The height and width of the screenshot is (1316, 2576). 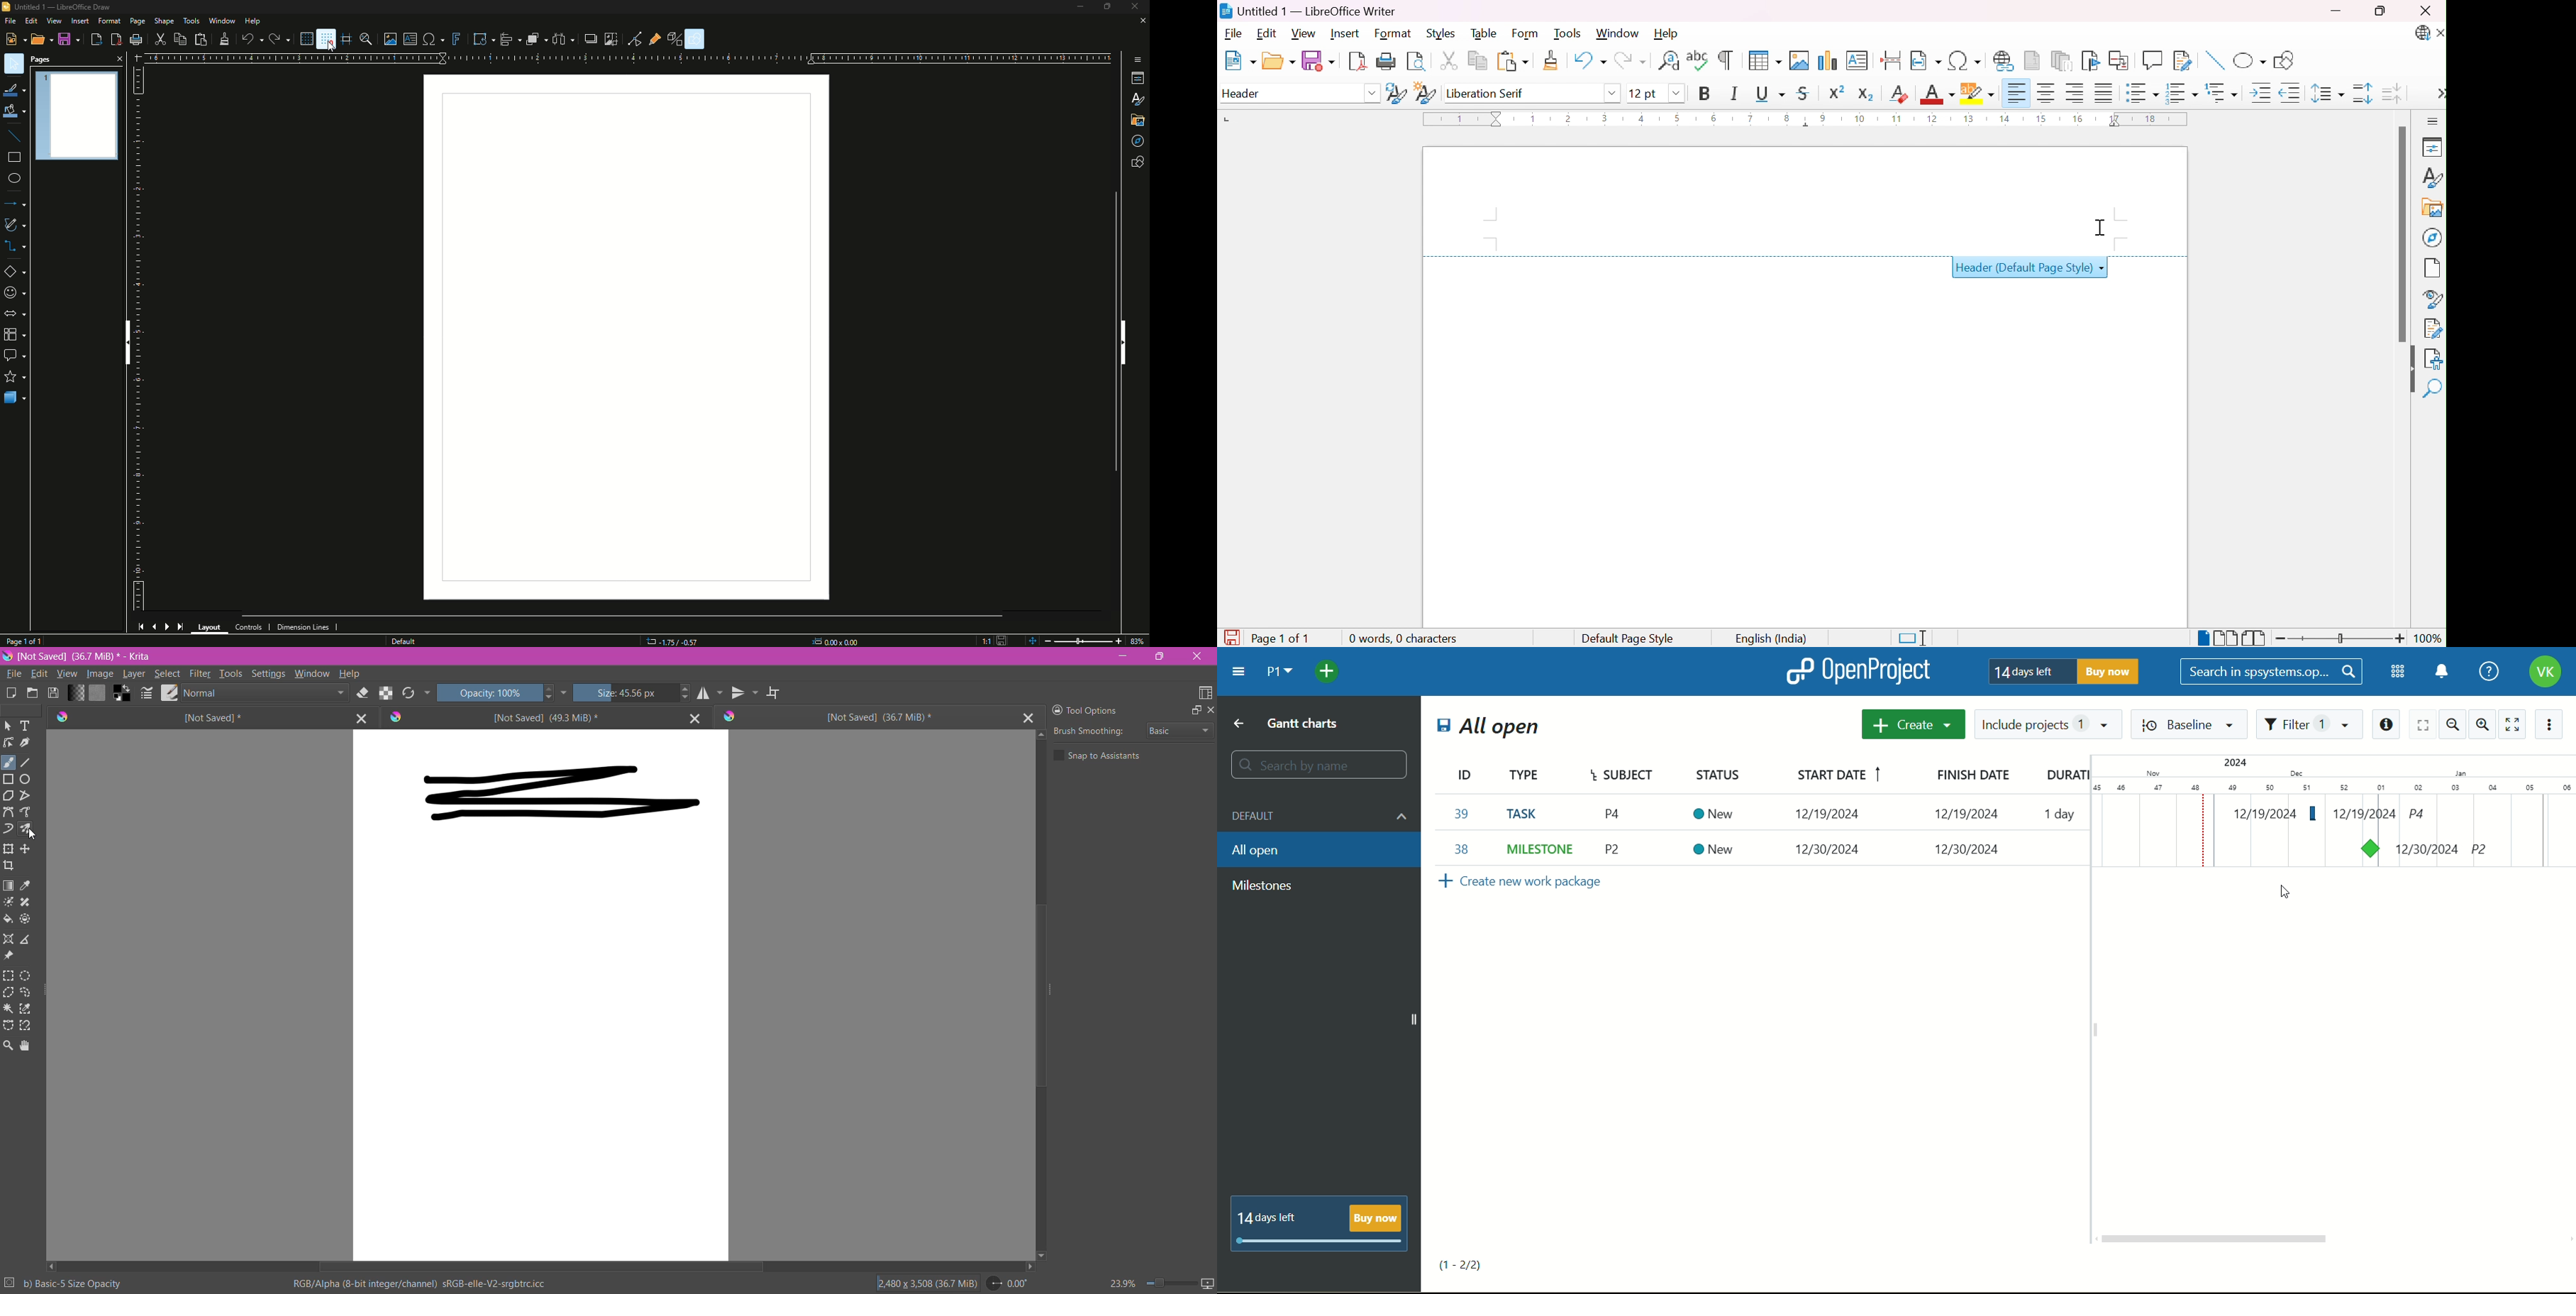 What do you see at coordinates (1028, 639) in the screenshot?
I see `Zoom controls` at bounding box center [1028, 639].